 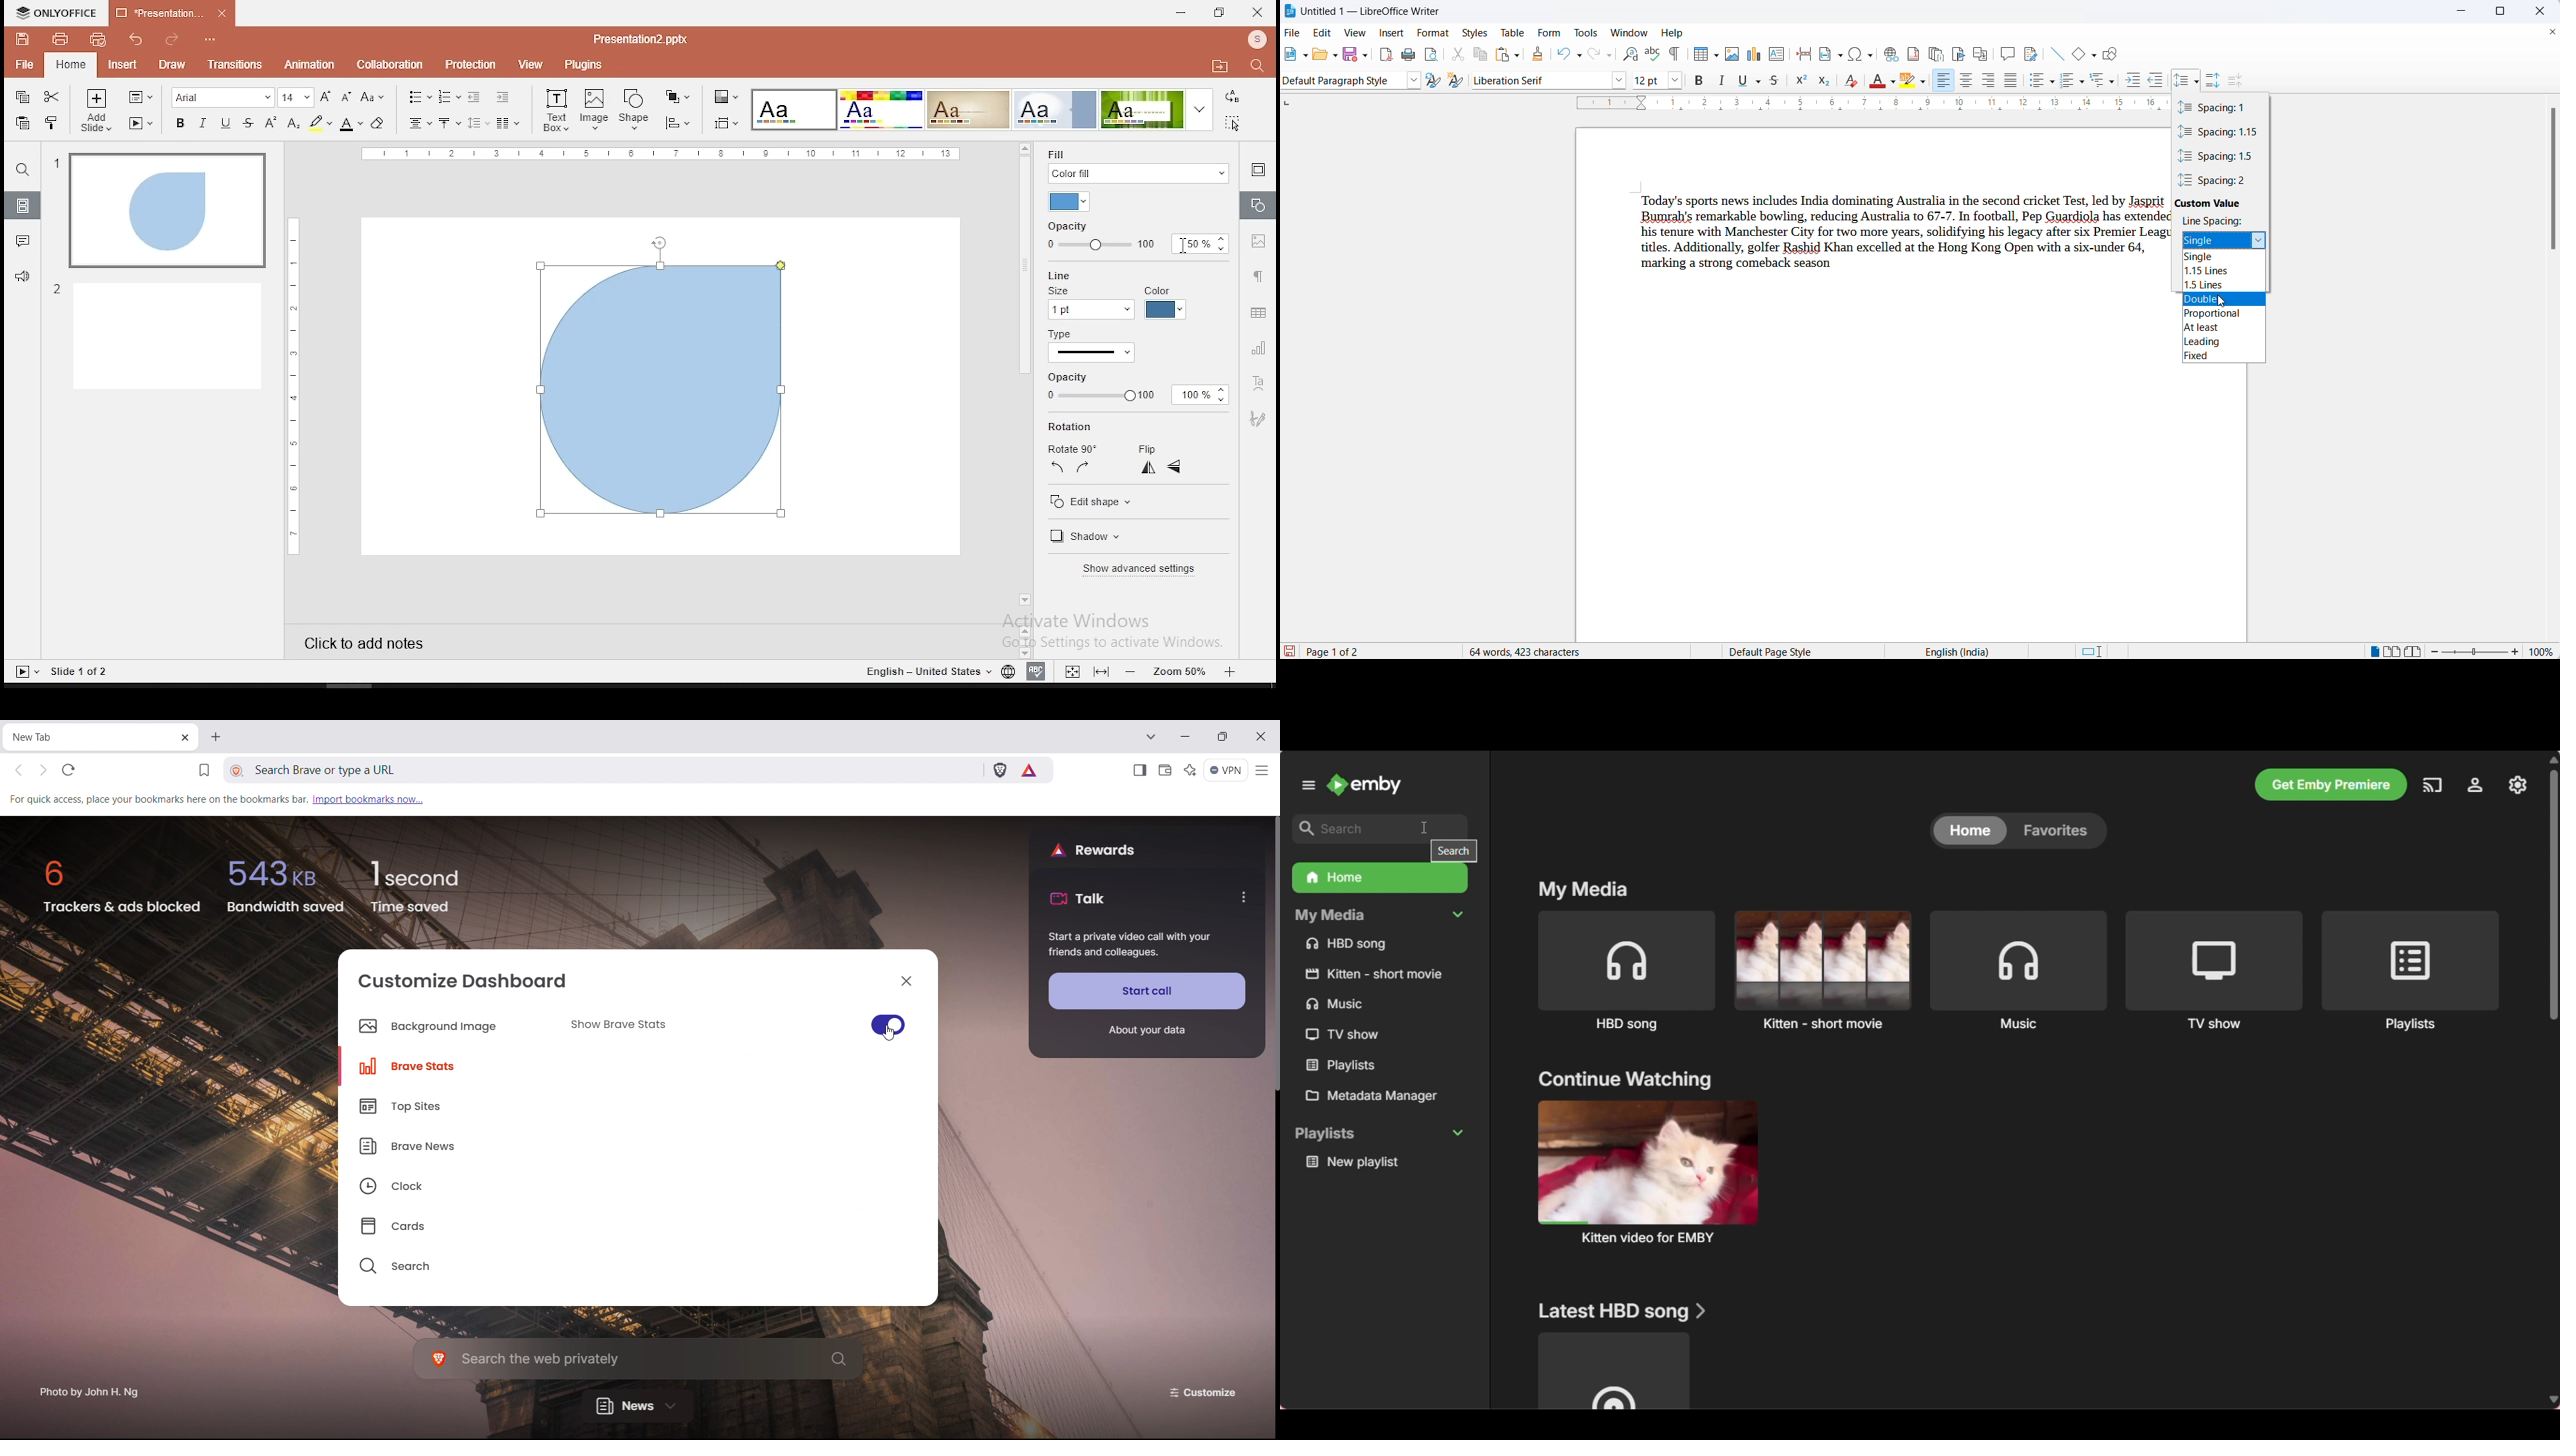 I want to click on format, so click(x=1435, y=31).